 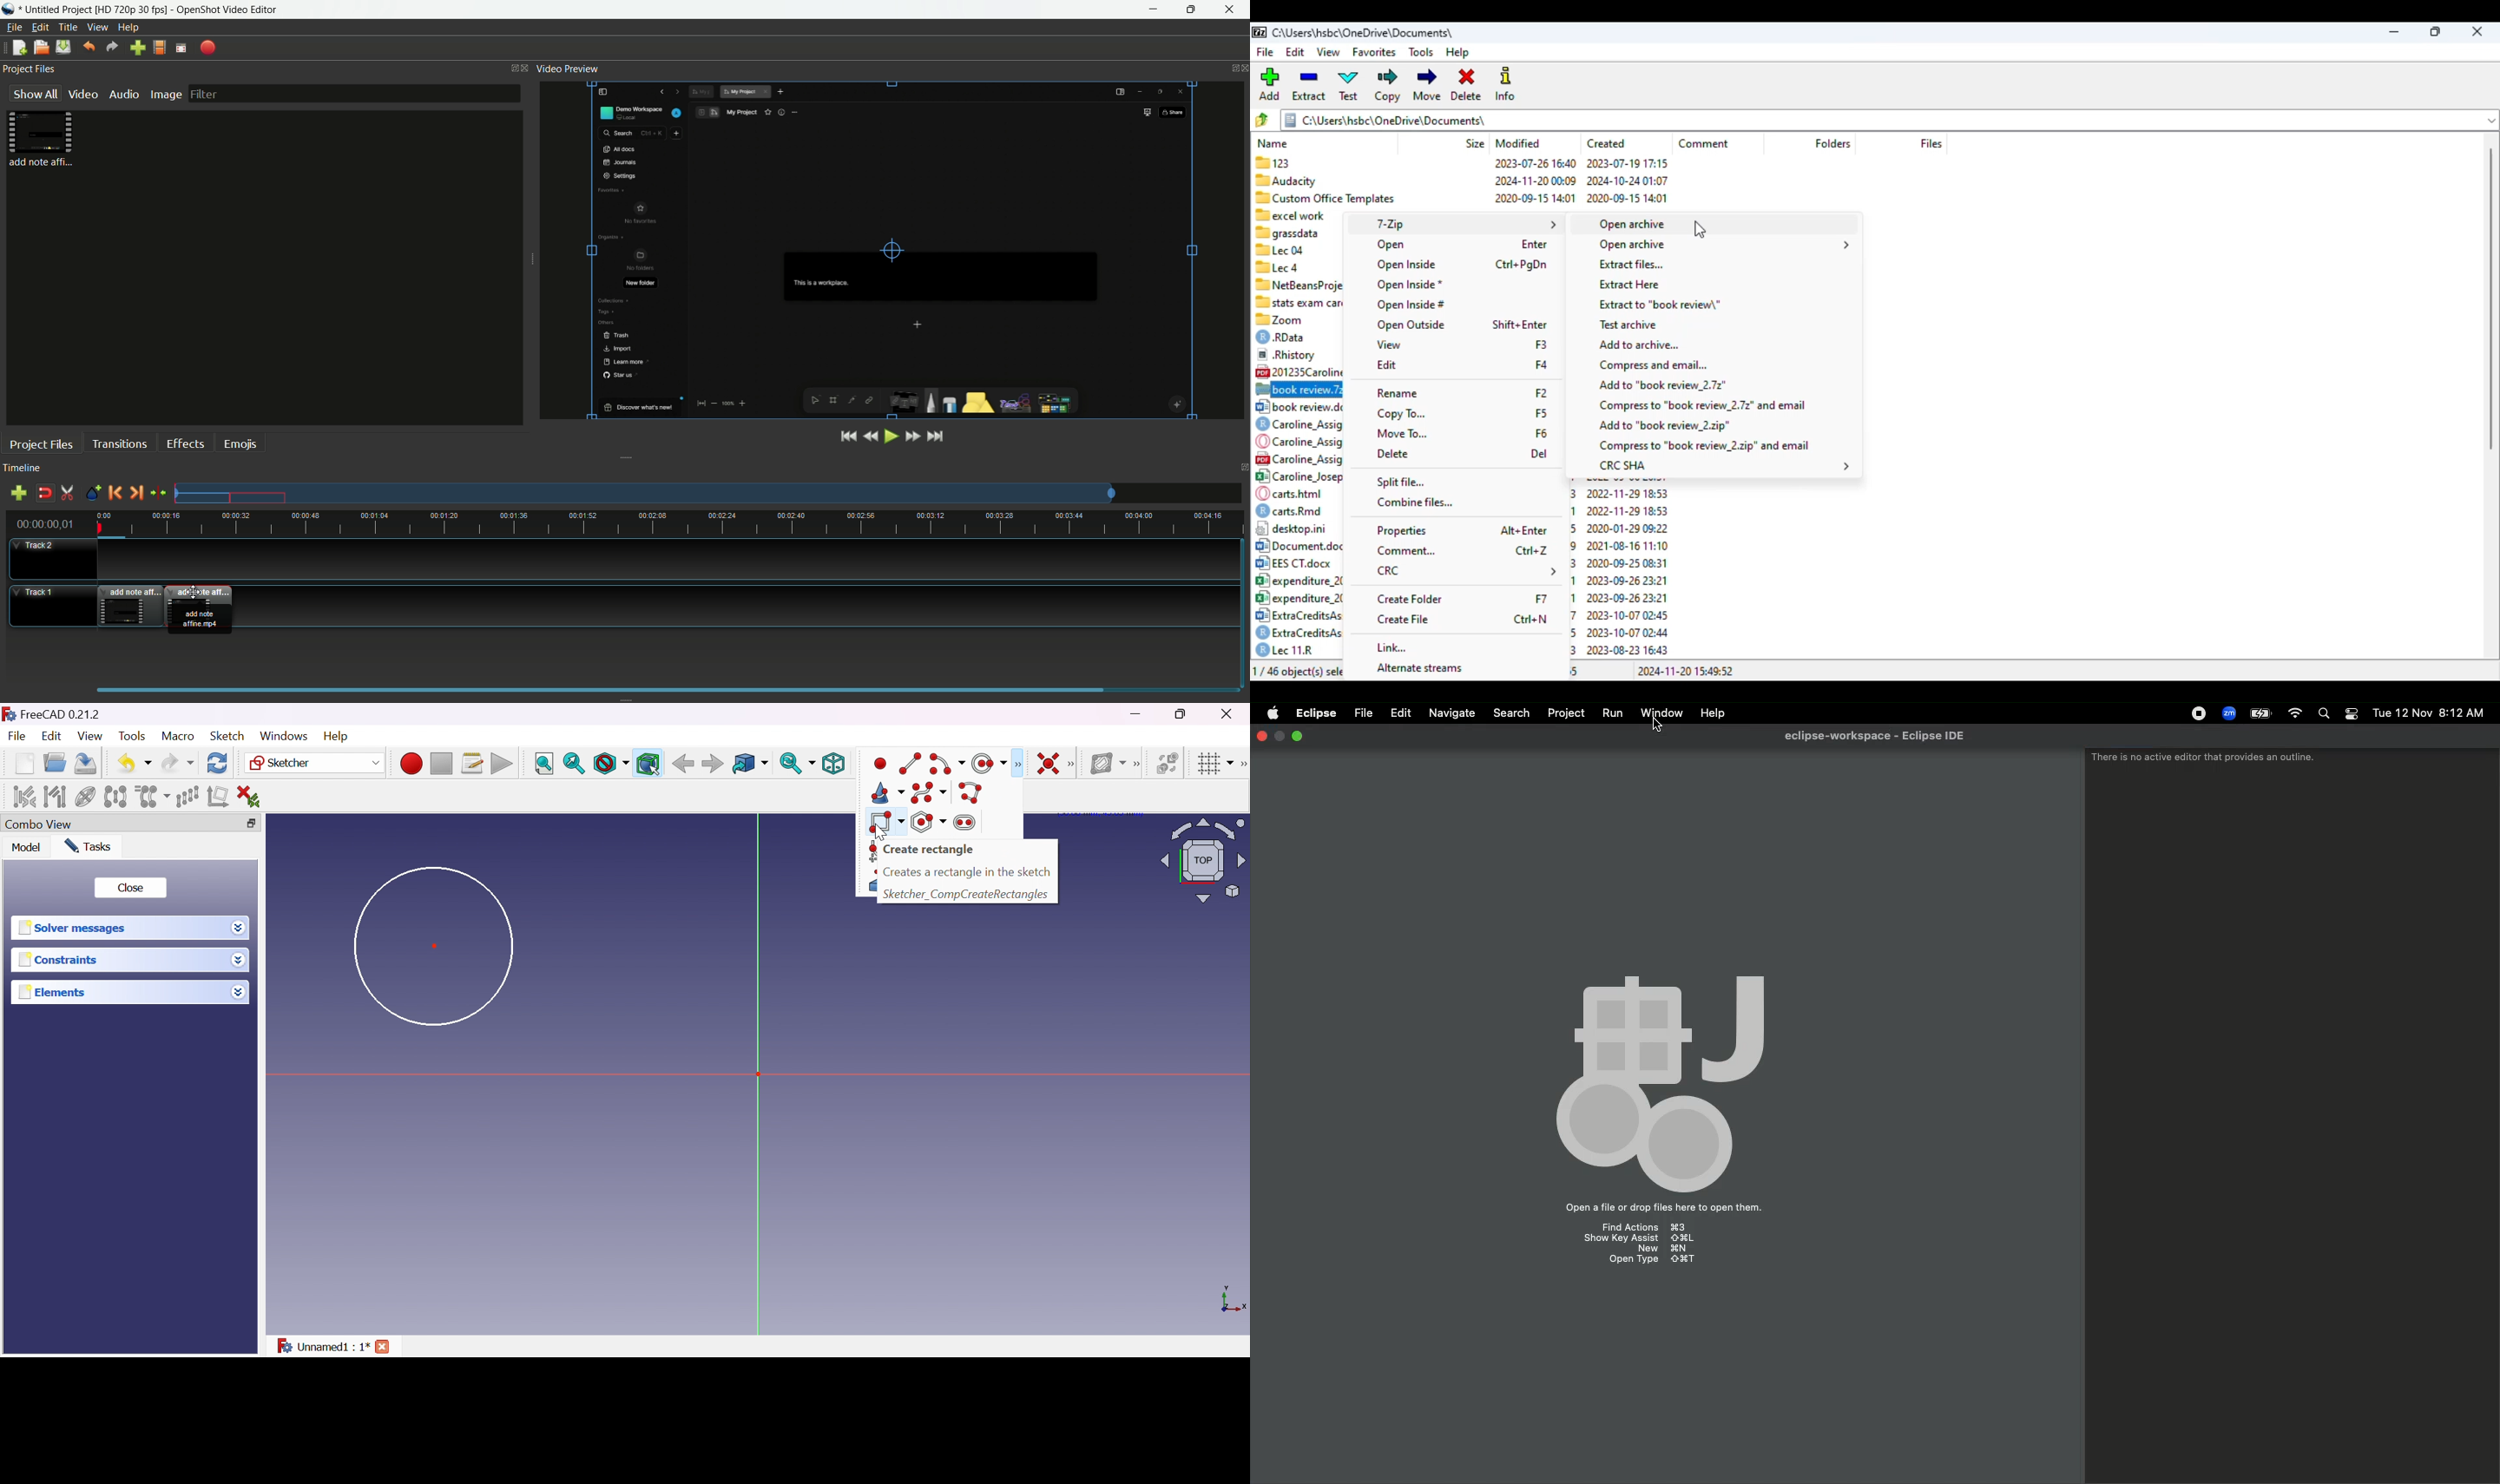 I want to click on Drop down, so click(x=239, y=928).